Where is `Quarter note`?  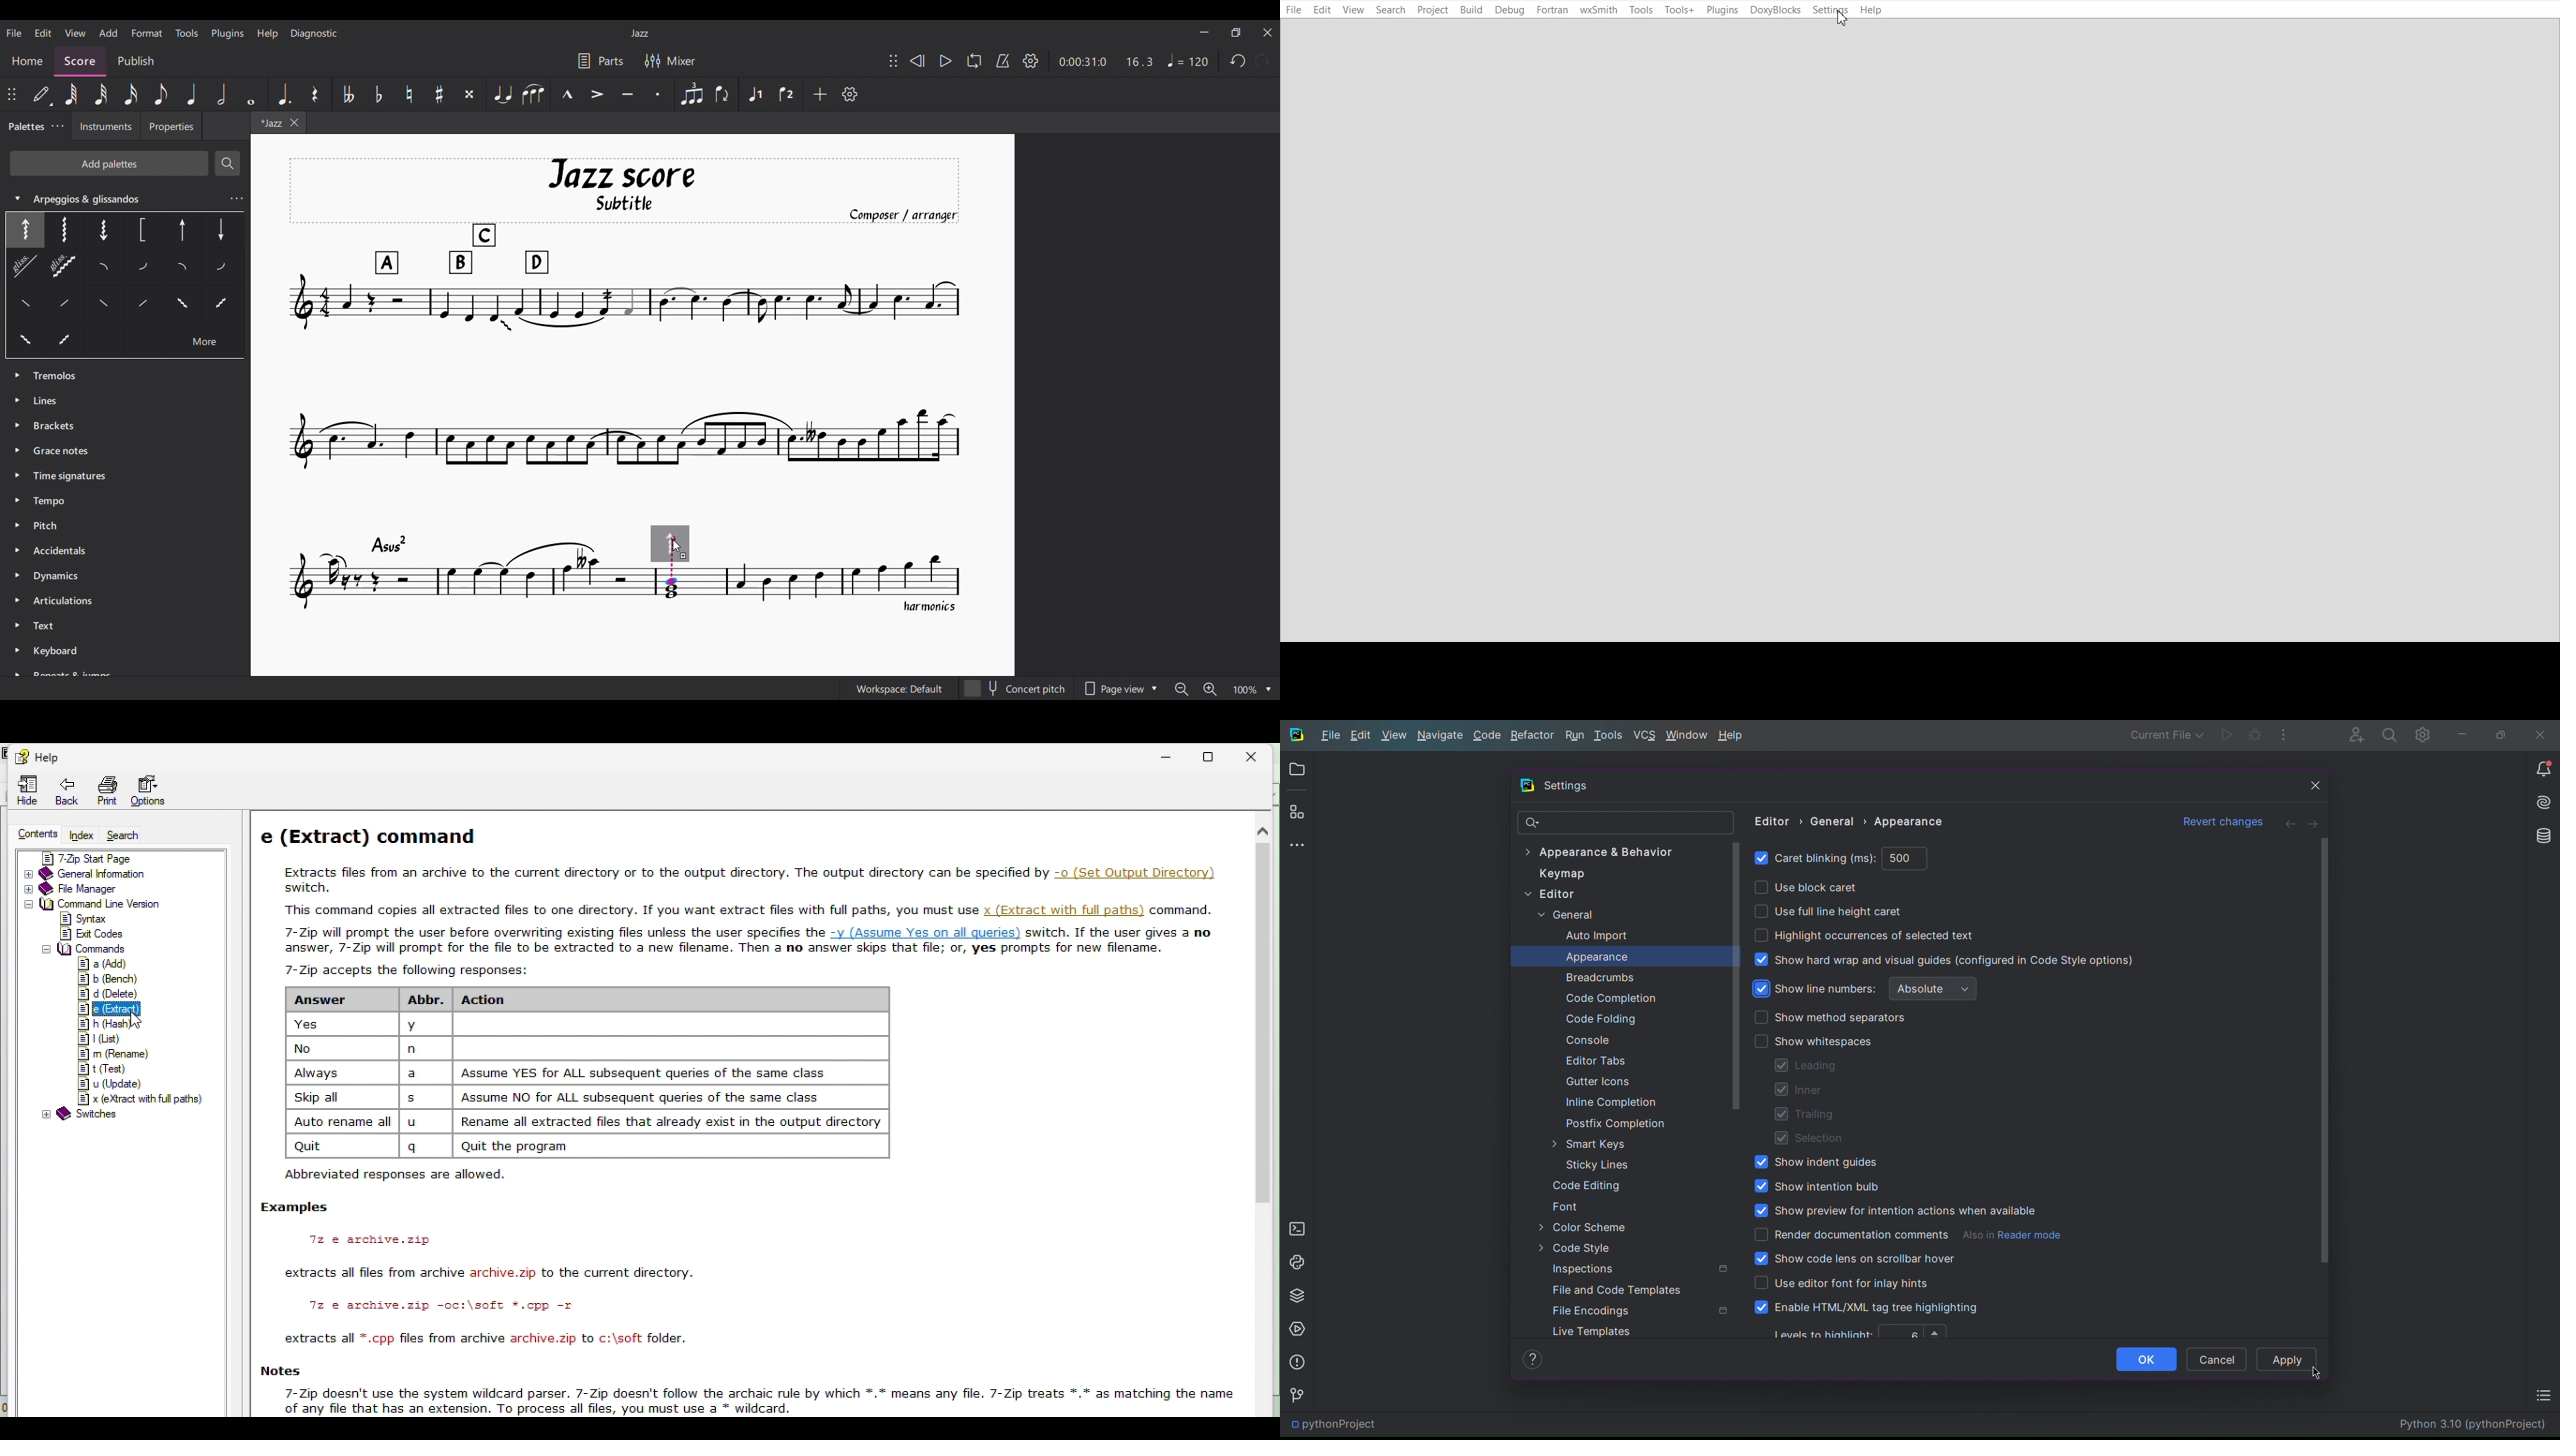
Quarter note is located at coordinates (192, 94).